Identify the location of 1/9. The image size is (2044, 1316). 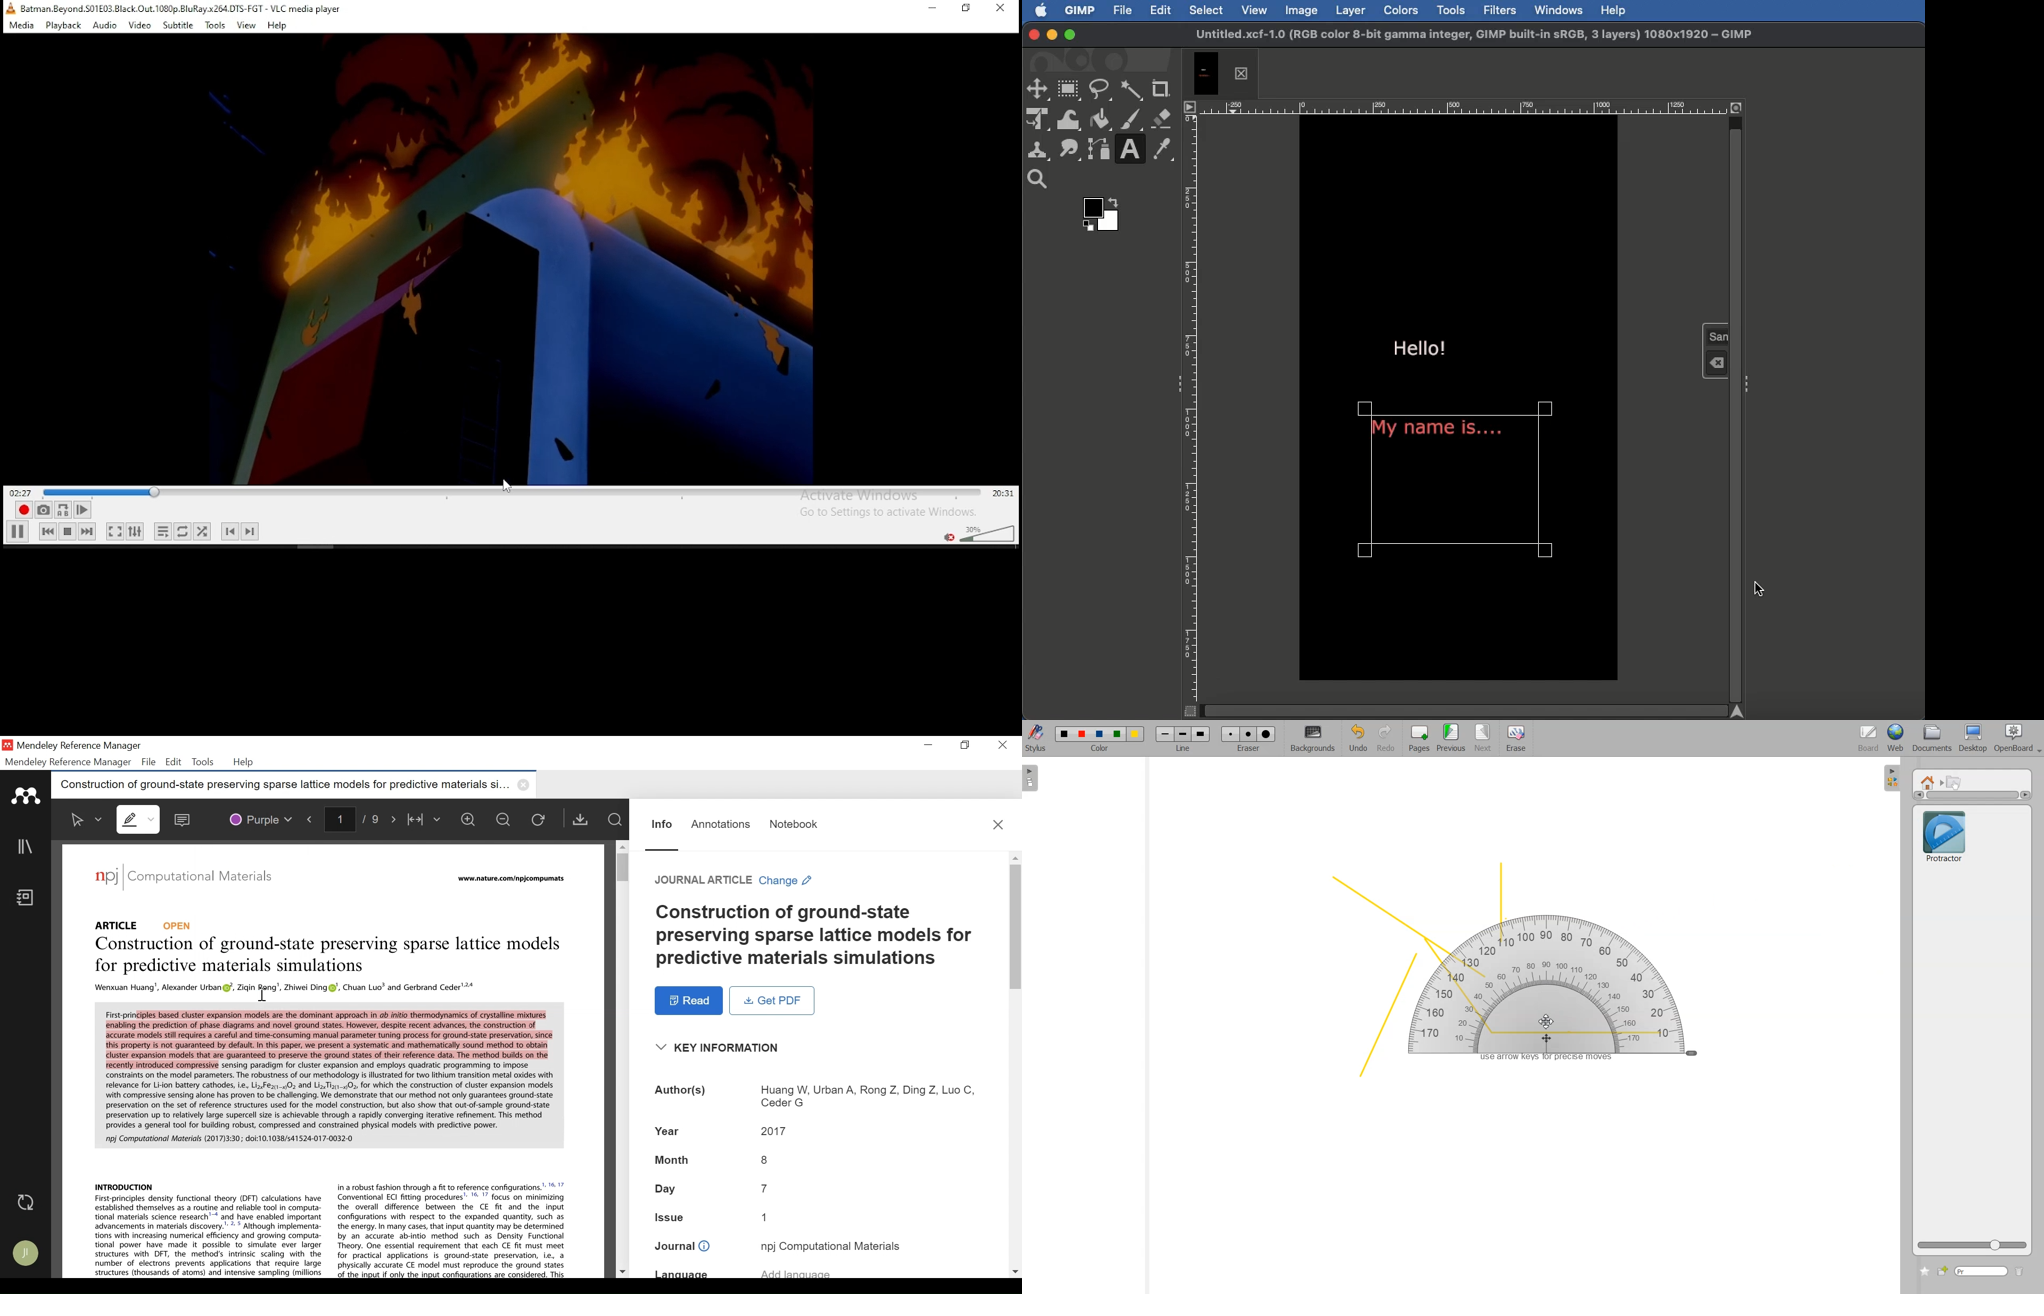
(353, 820).